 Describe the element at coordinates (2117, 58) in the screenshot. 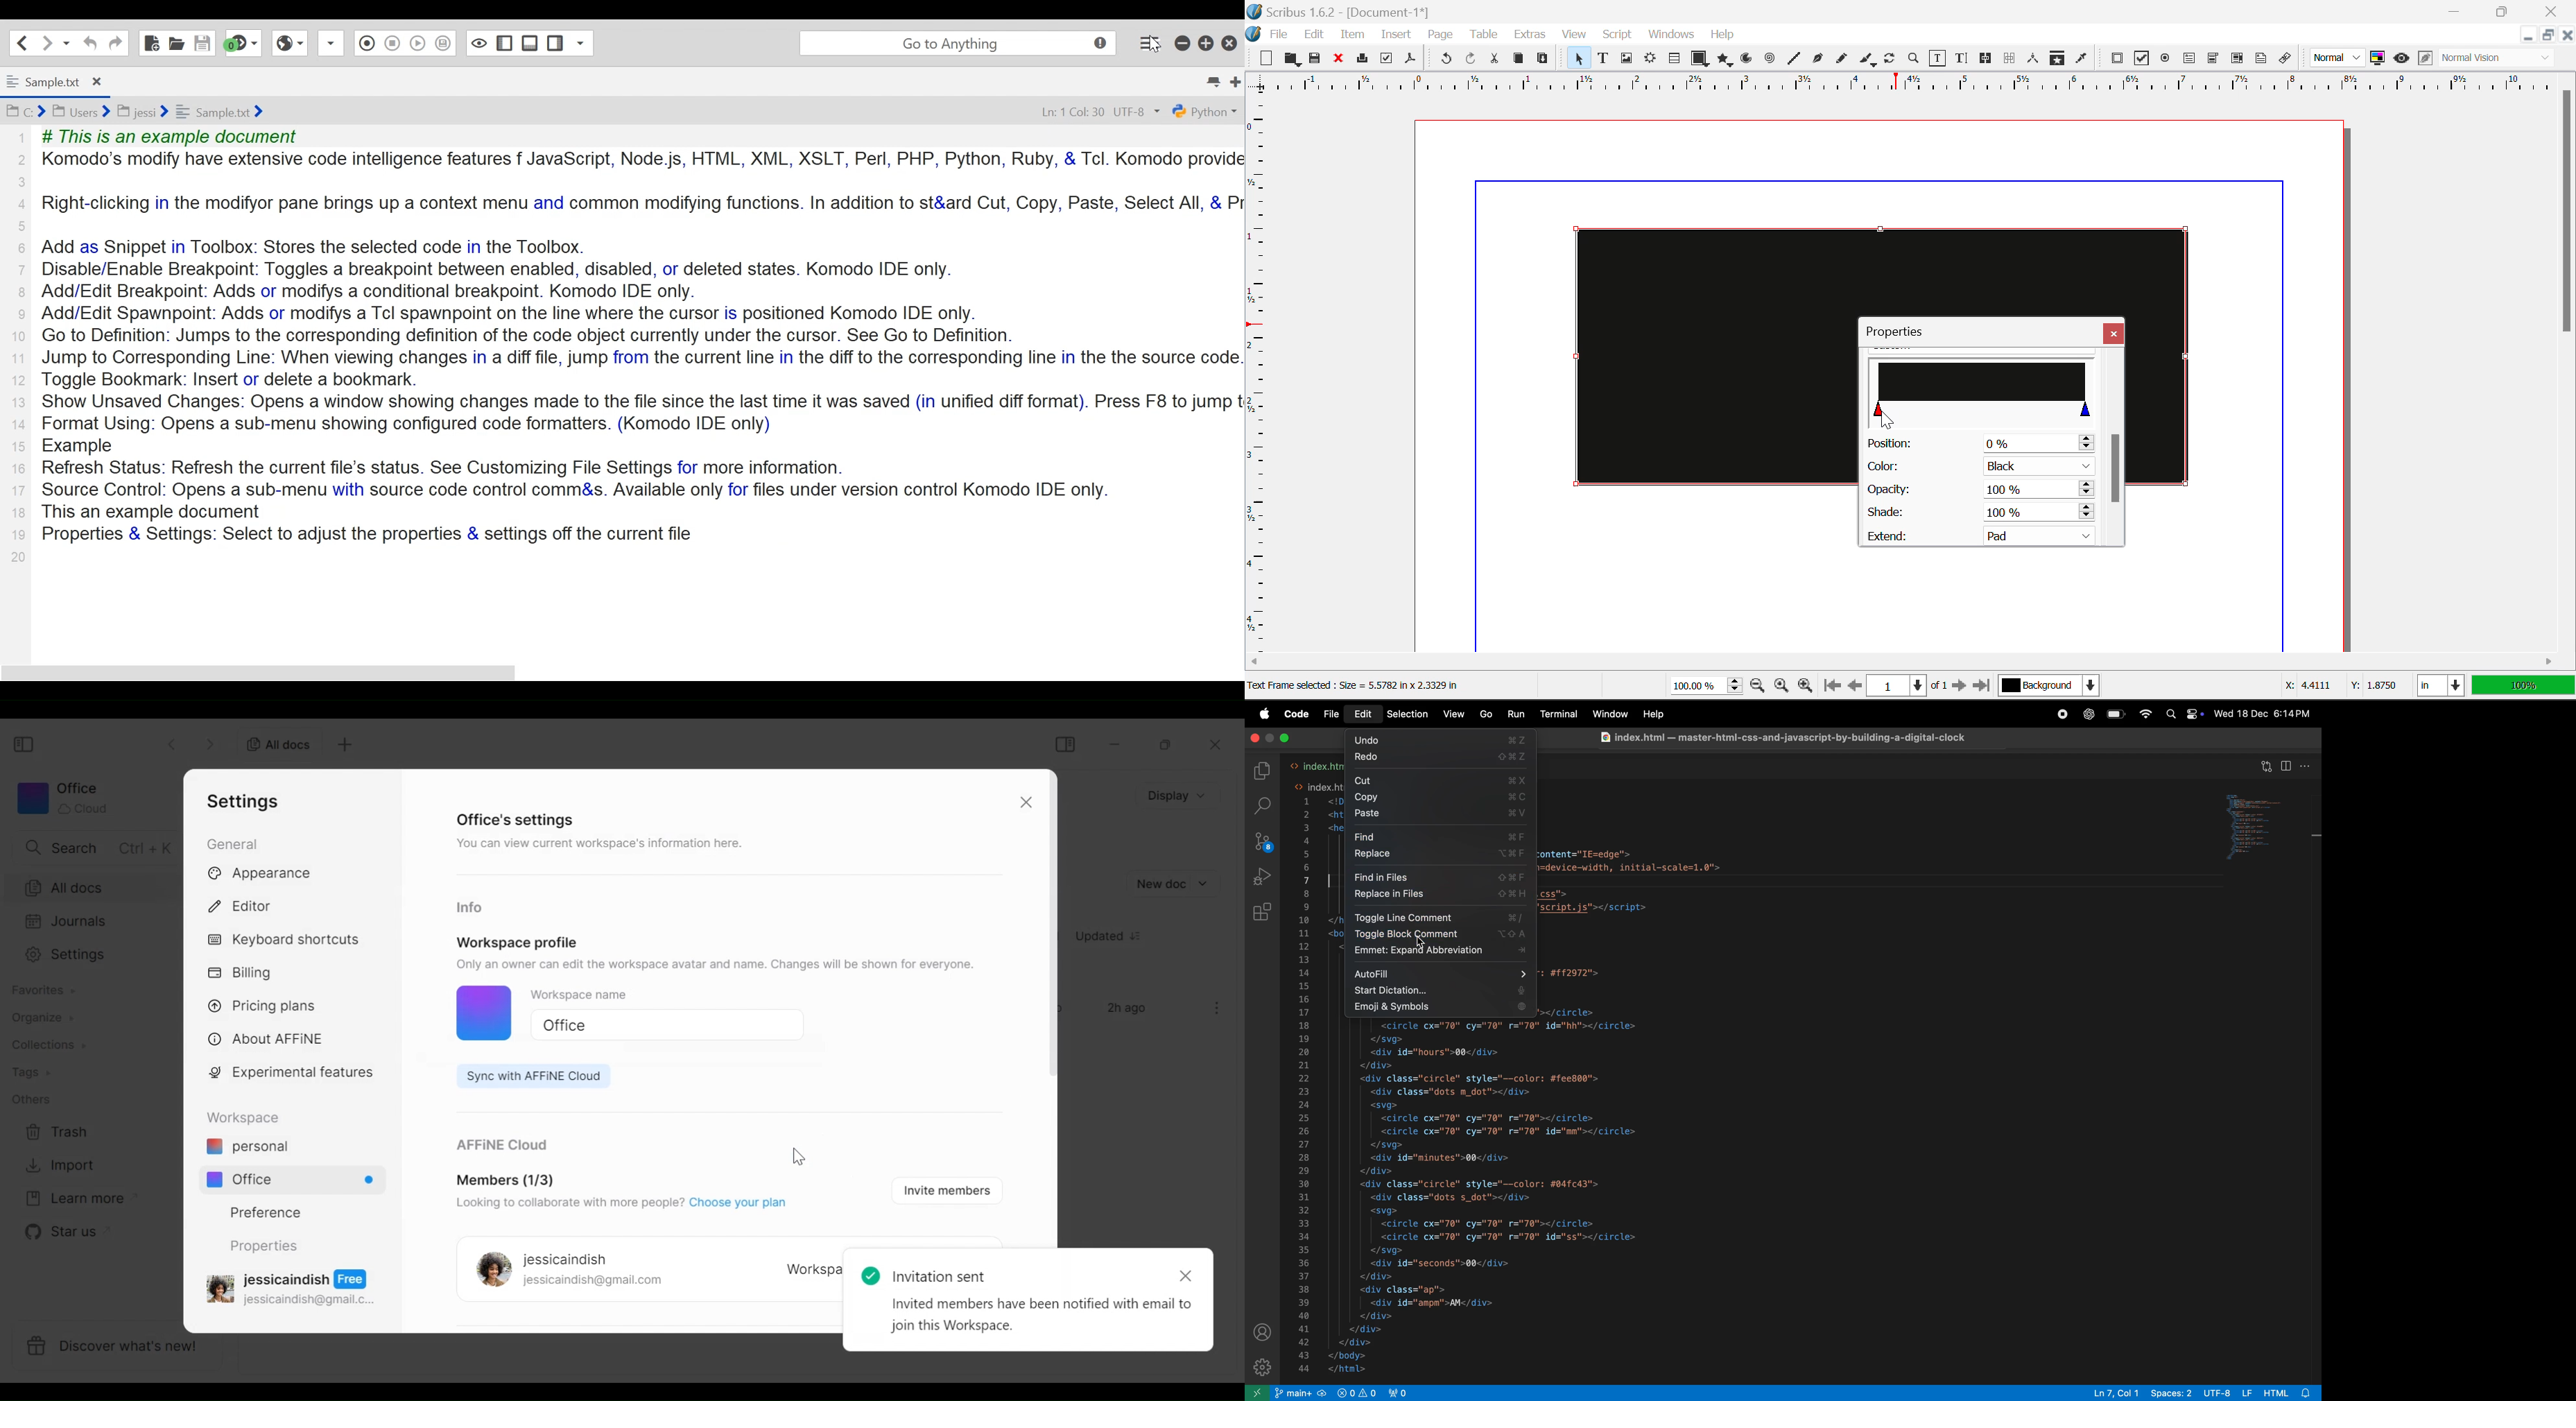

I see `PDF Push Button` at that location.